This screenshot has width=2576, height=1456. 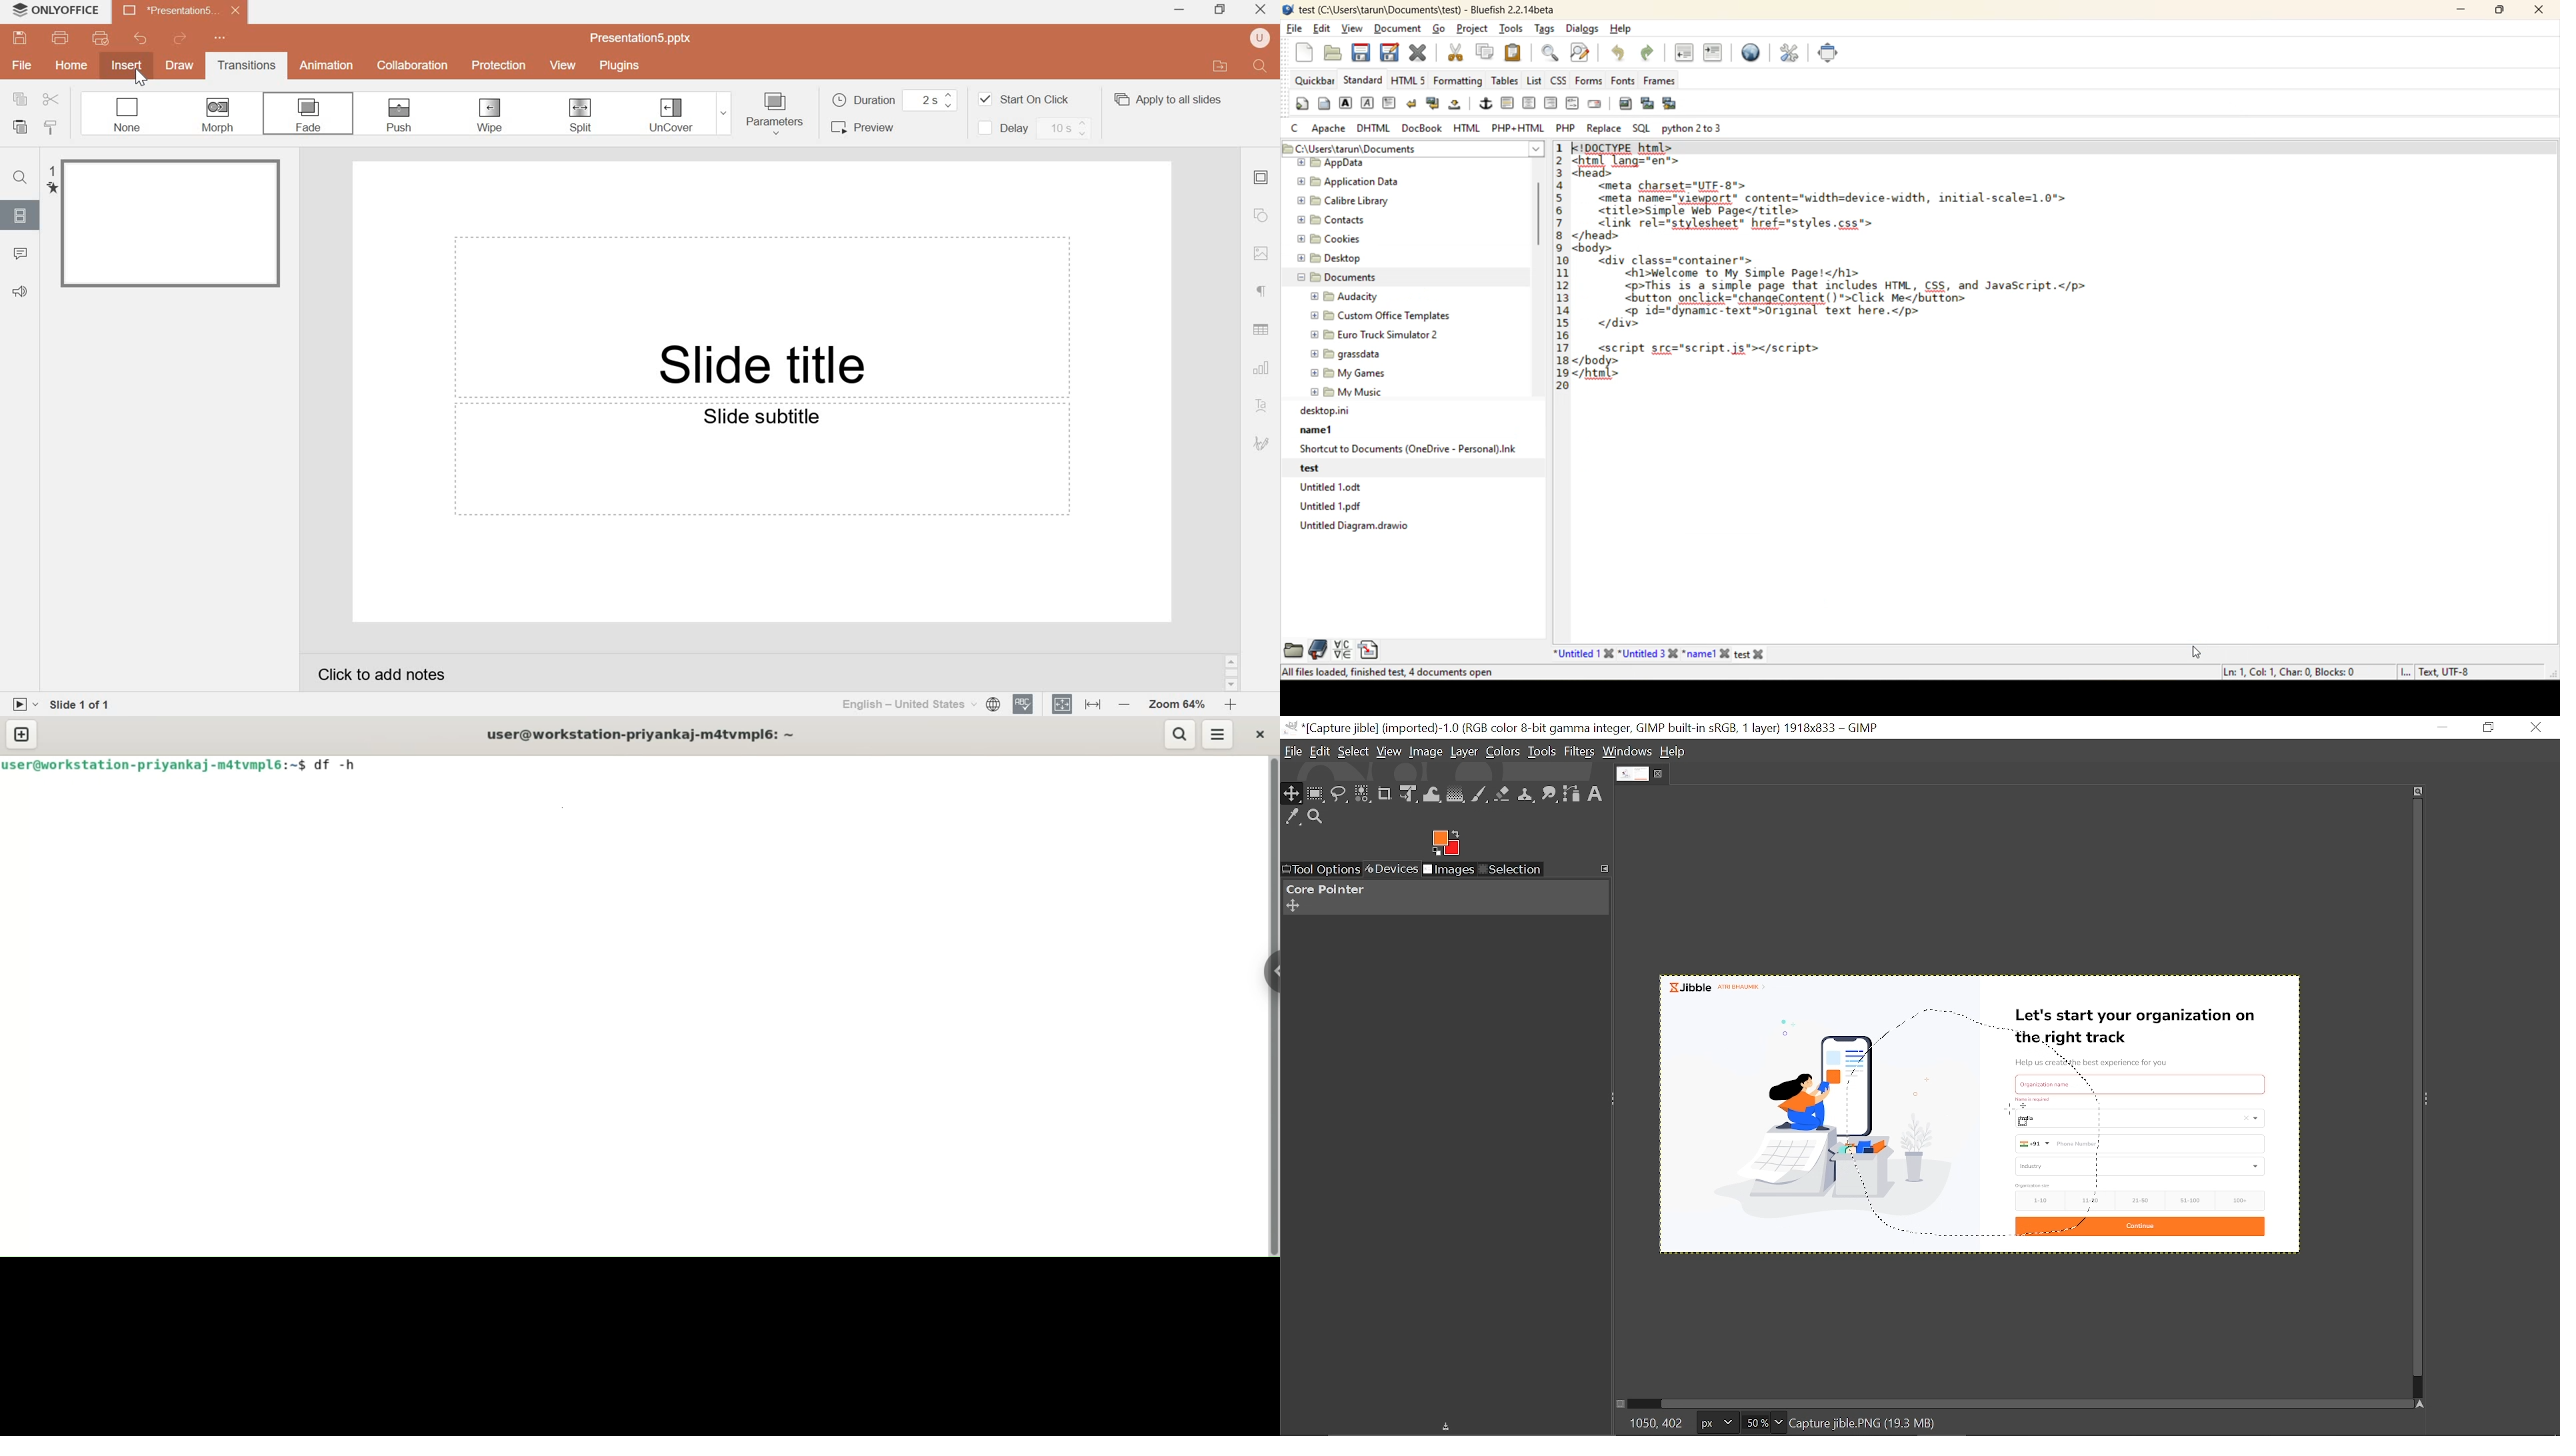 I want to click on redo, so click(x=179, y=38).